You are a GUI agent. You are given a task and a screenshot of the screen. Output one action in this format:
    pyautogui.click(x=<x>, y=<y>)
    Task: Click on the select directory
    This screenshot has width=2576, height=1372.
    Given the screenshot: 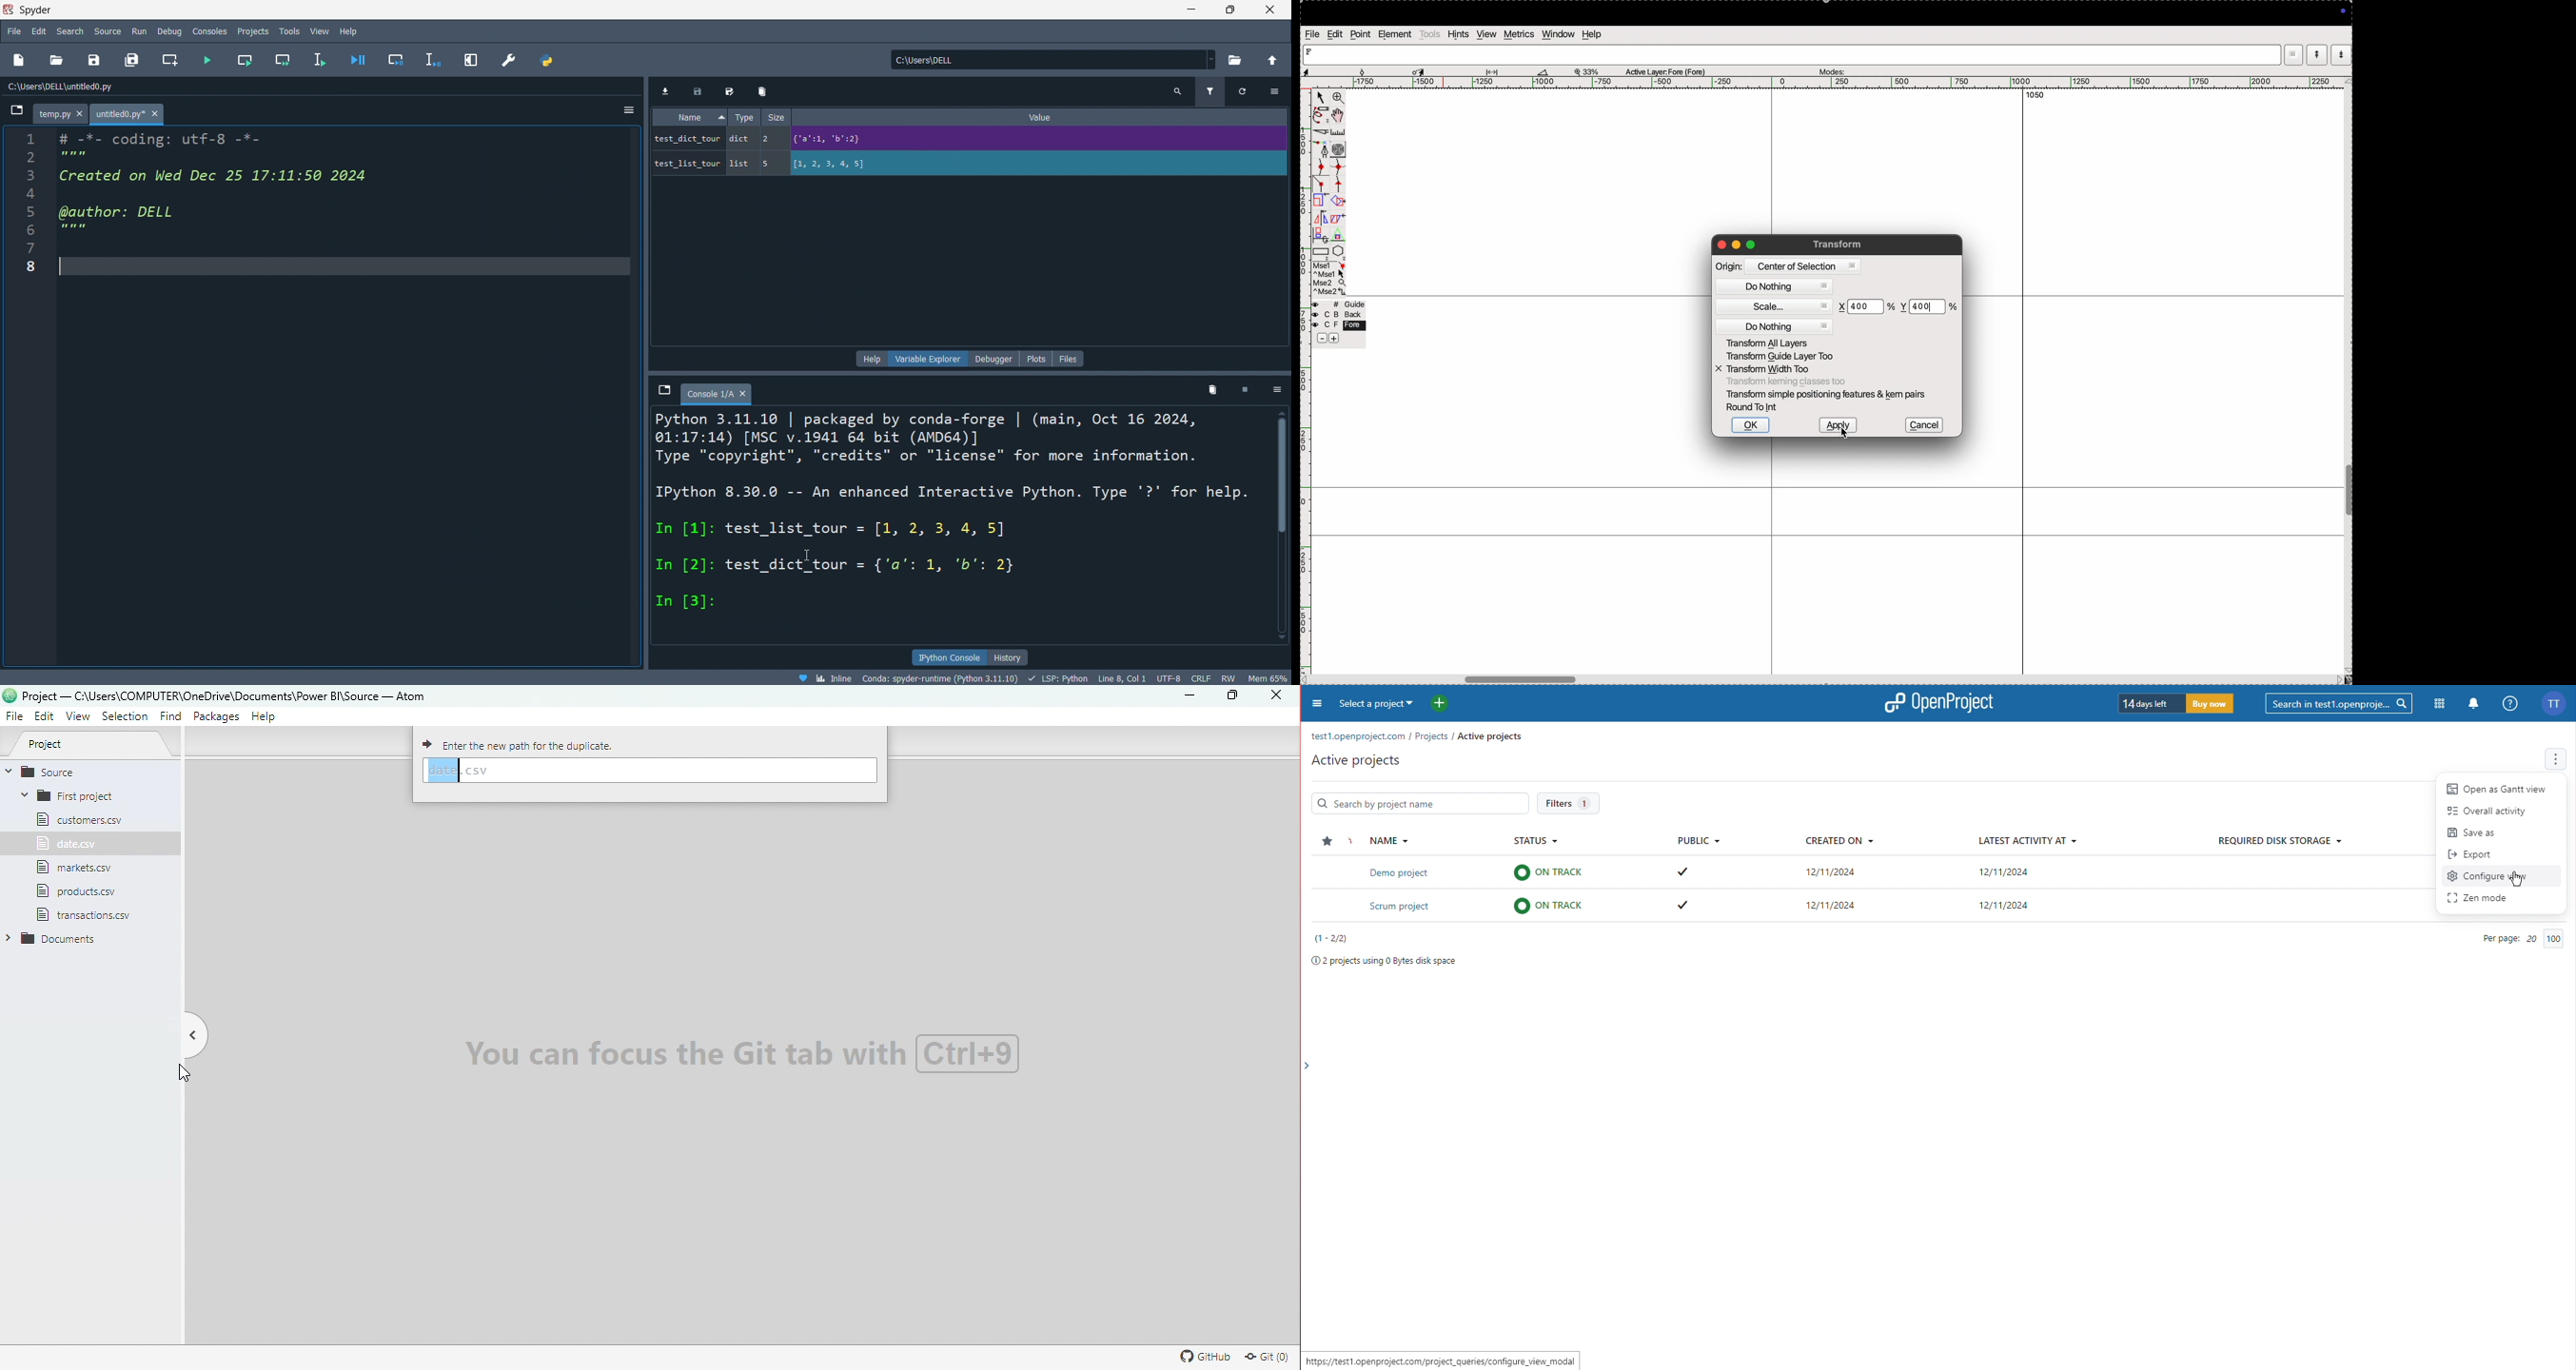 What is the action you would take?
    pyautogui.click(x=1236, y=60)
    